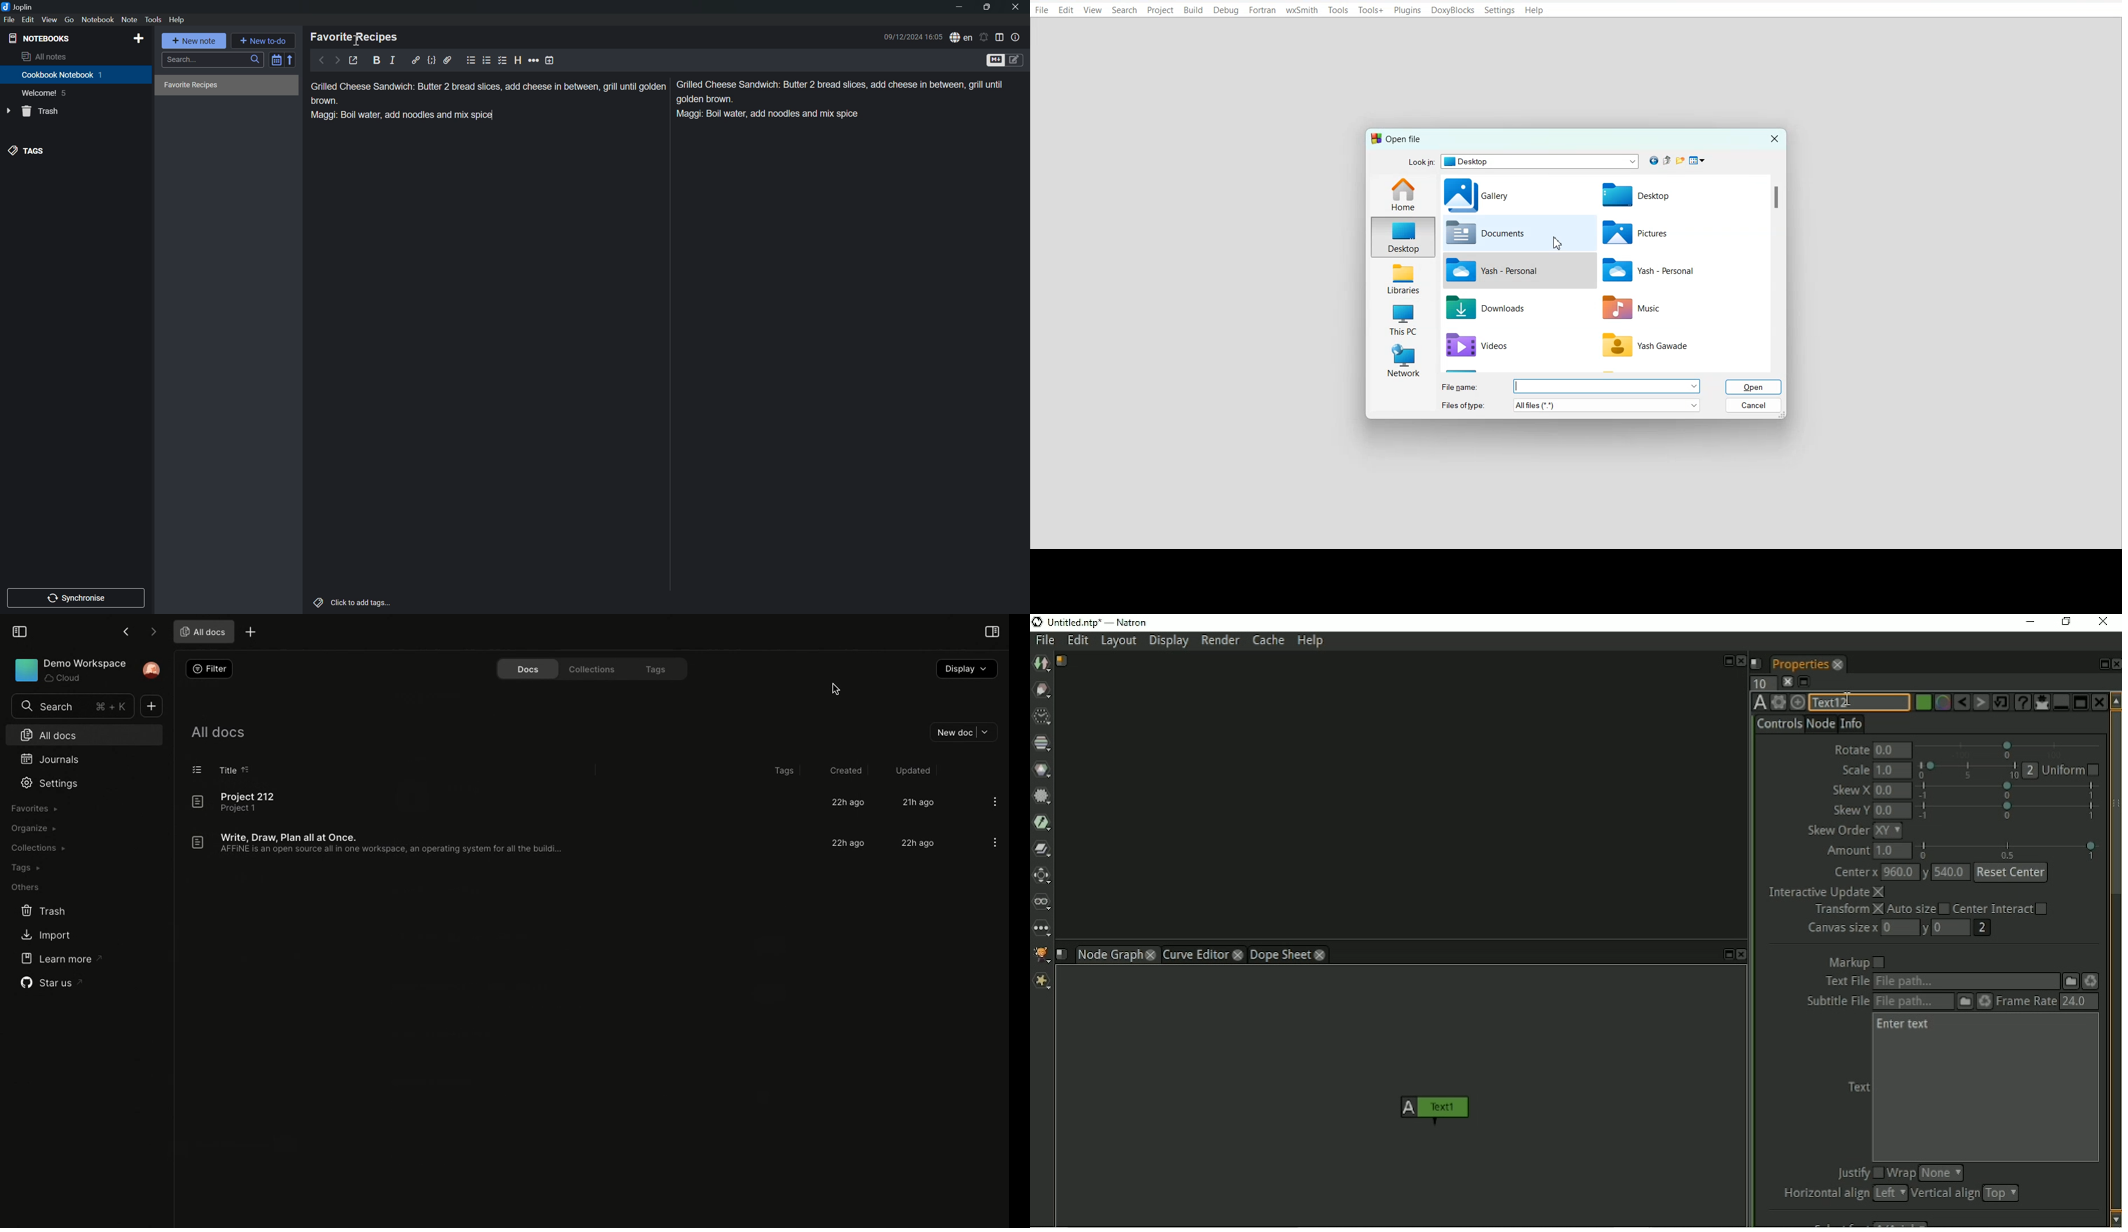 Image resolution: width=2128 pixels, height=1232 pixels. I want to click on Close, so click(1775, 137).